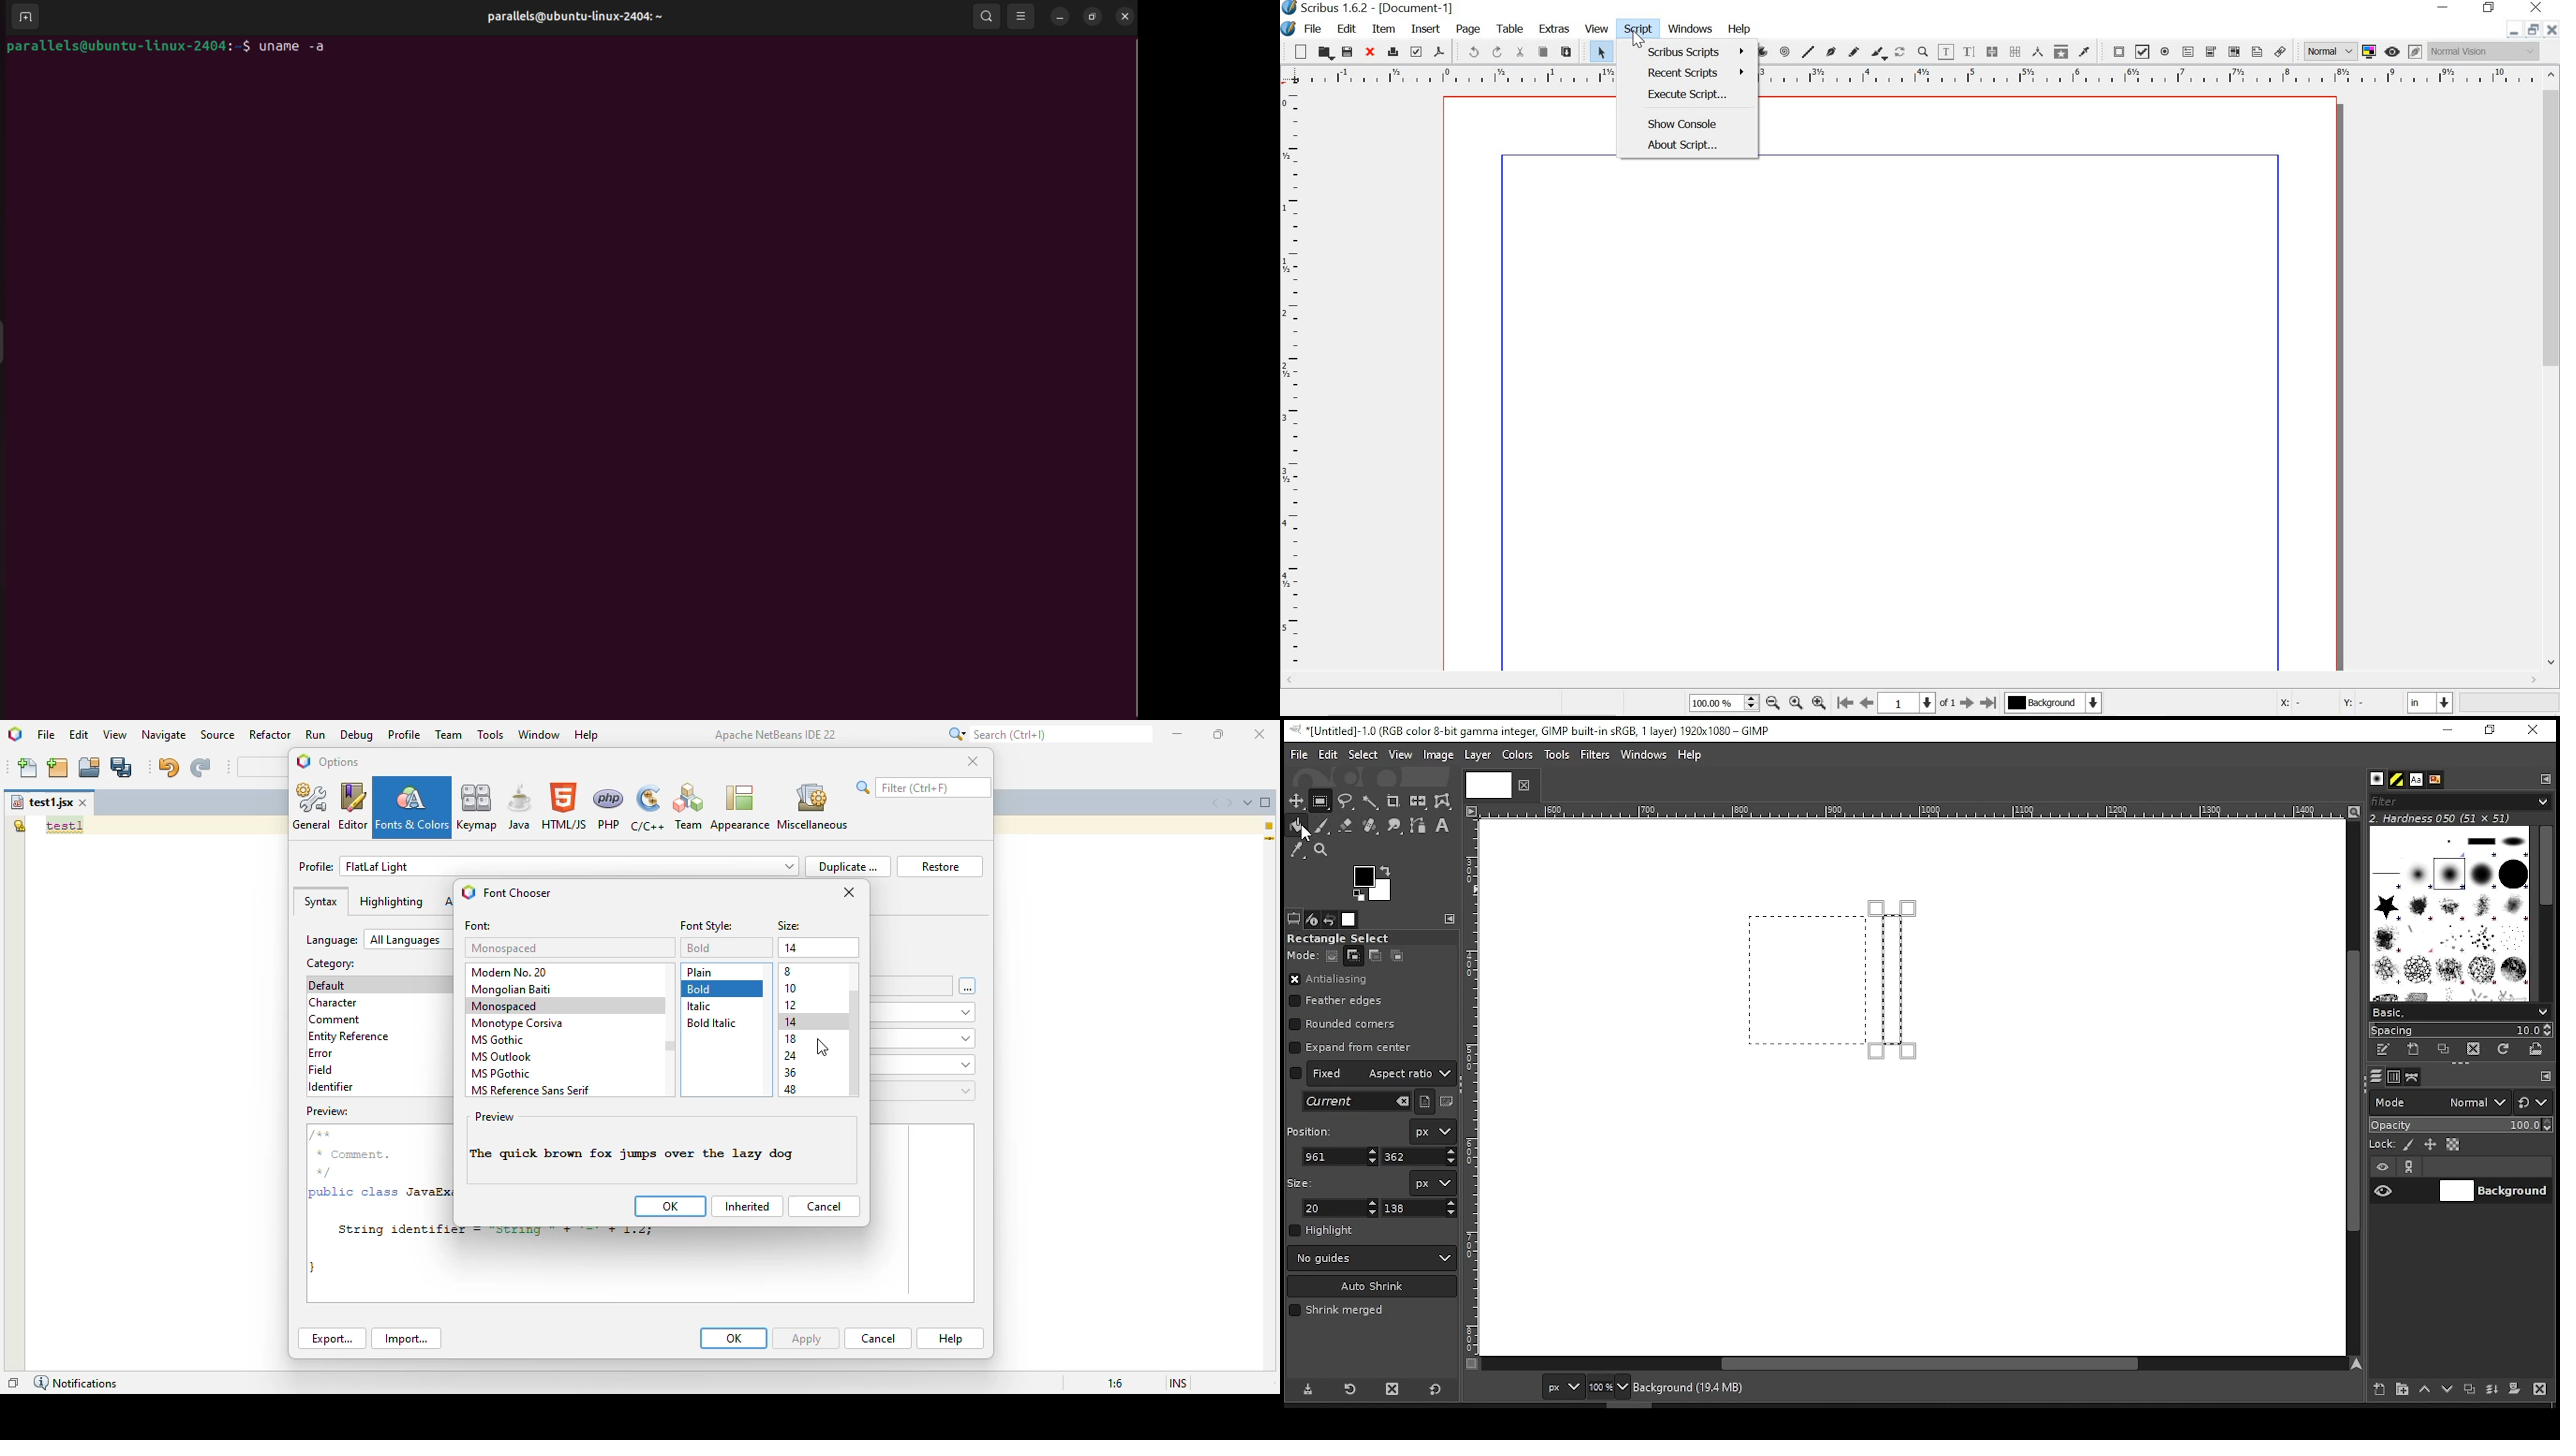 The height and width of the screenshot is (1456, 2576). What do you see at coordinates (2532, 731) in the screenshot?
I see `close window` at bounding box center [2532, 731].